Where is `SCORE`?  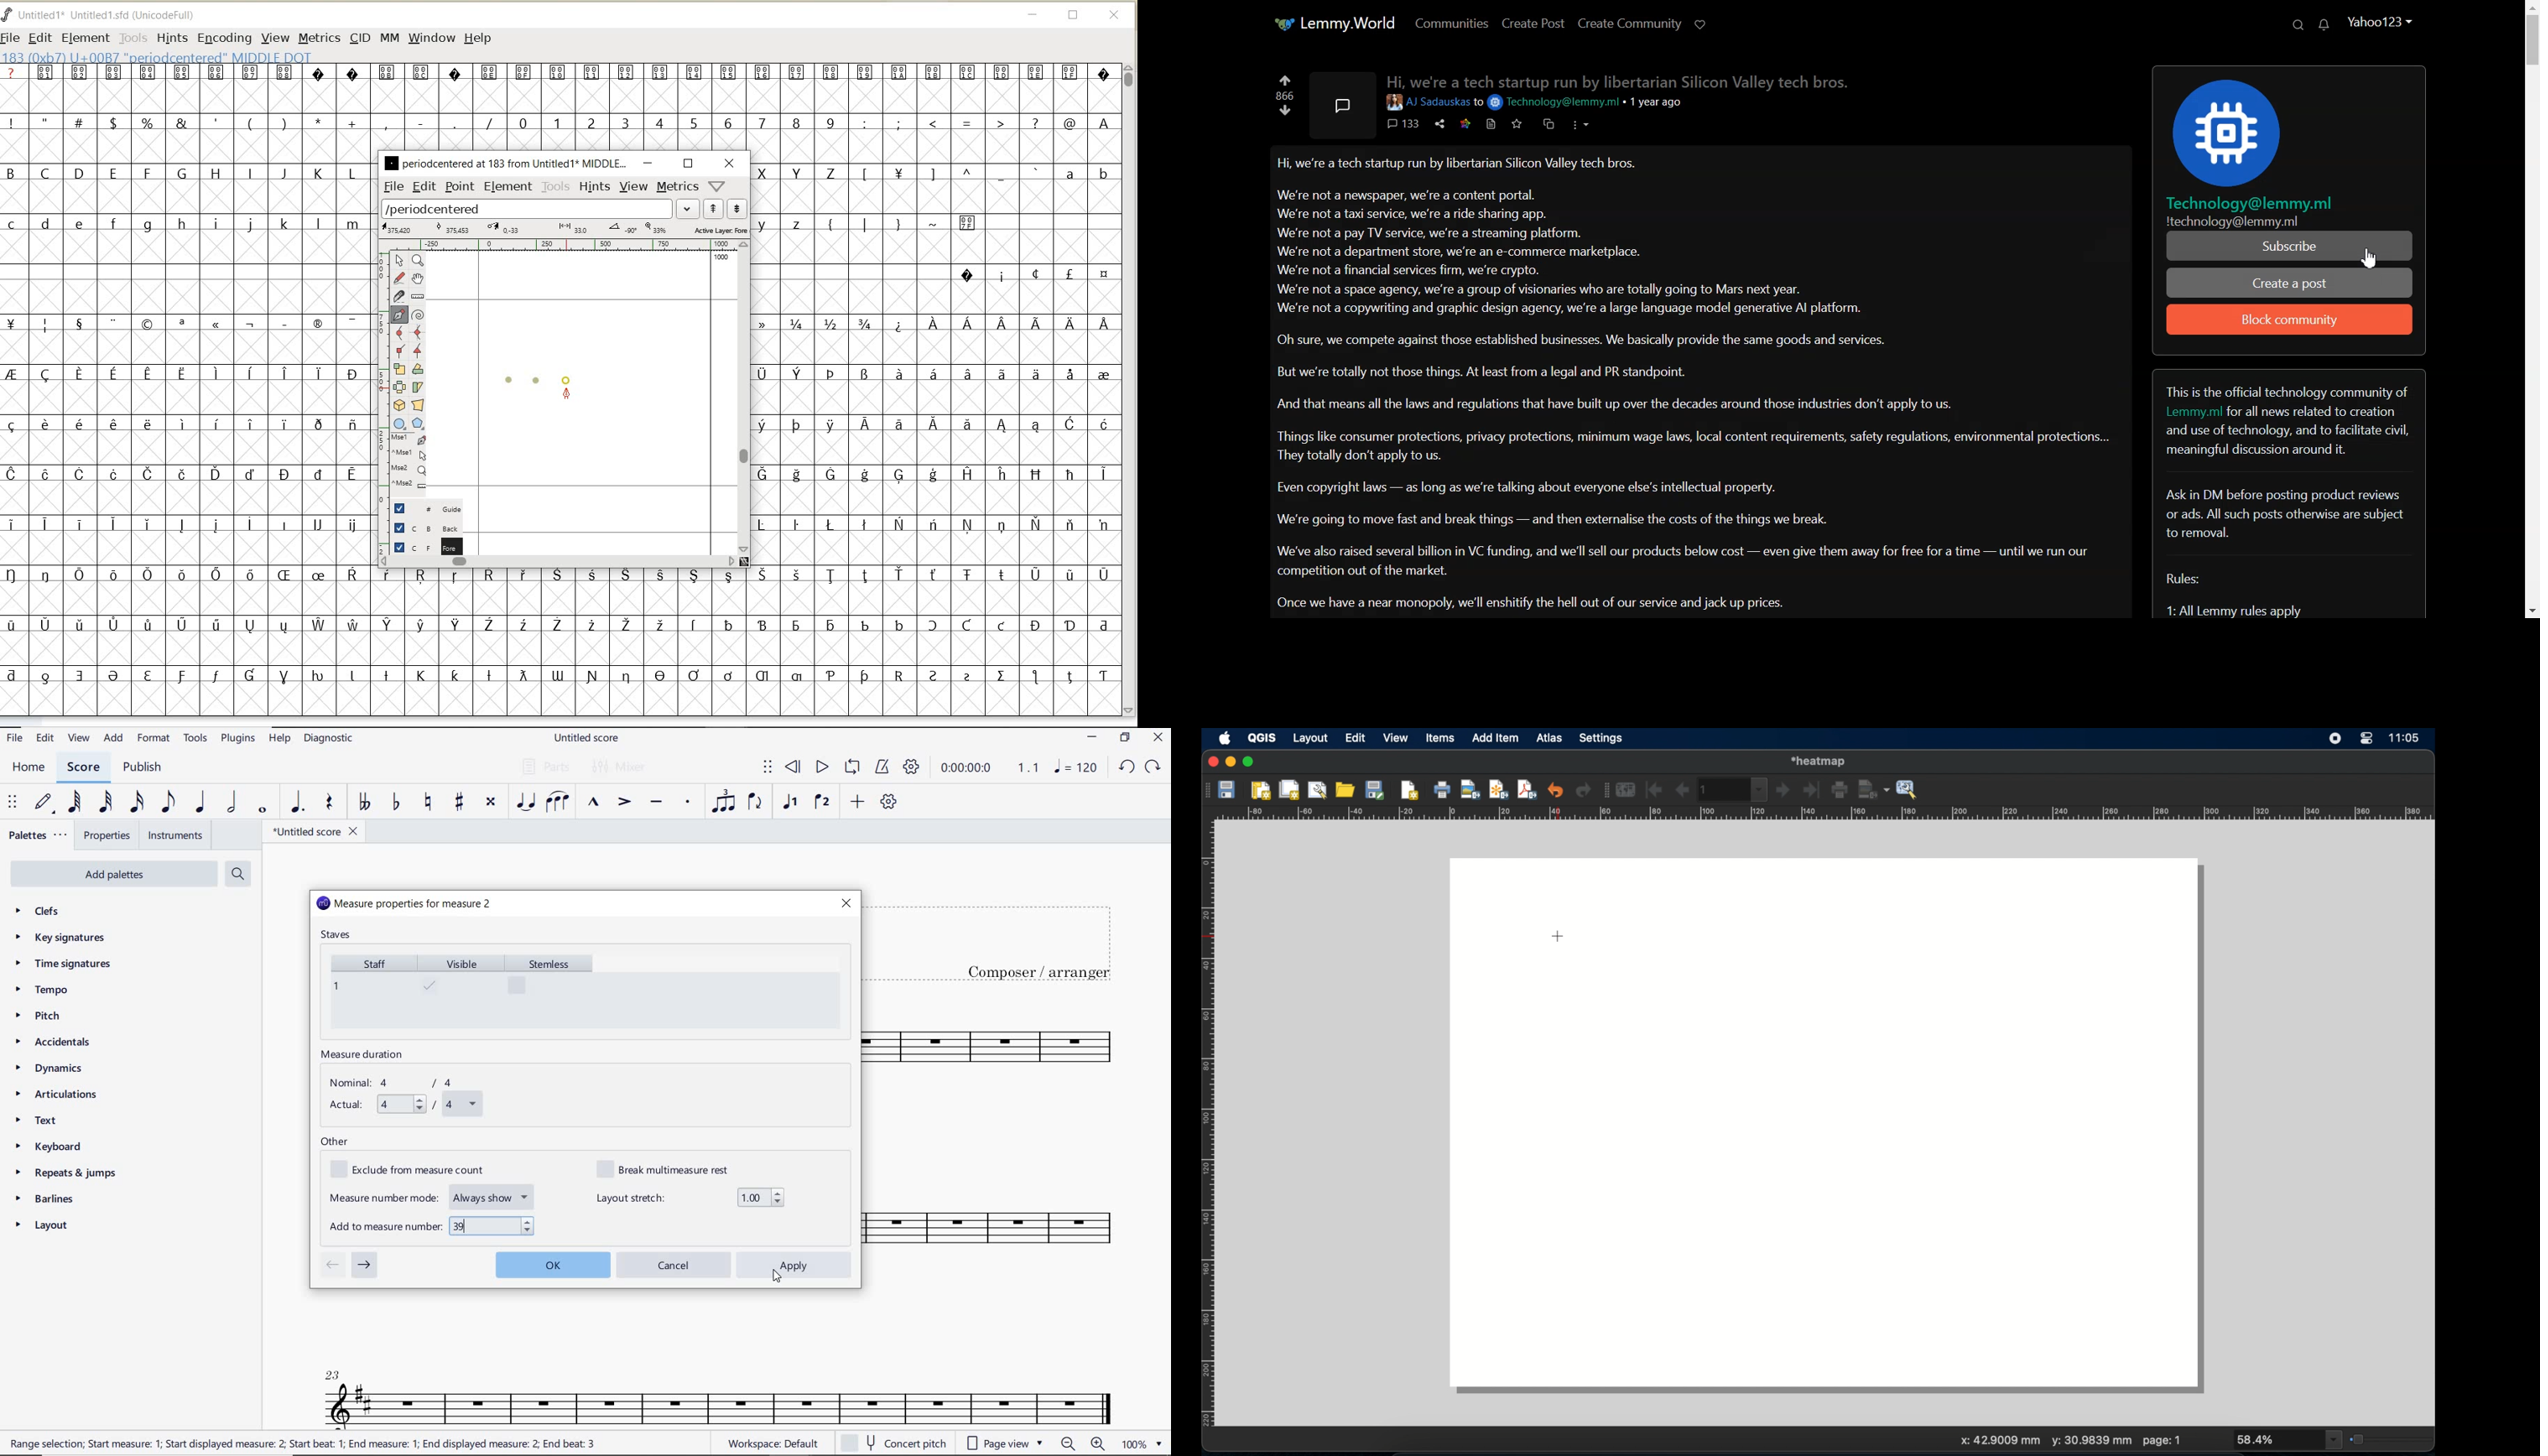
SCORE is located at coordinates (83, 768).